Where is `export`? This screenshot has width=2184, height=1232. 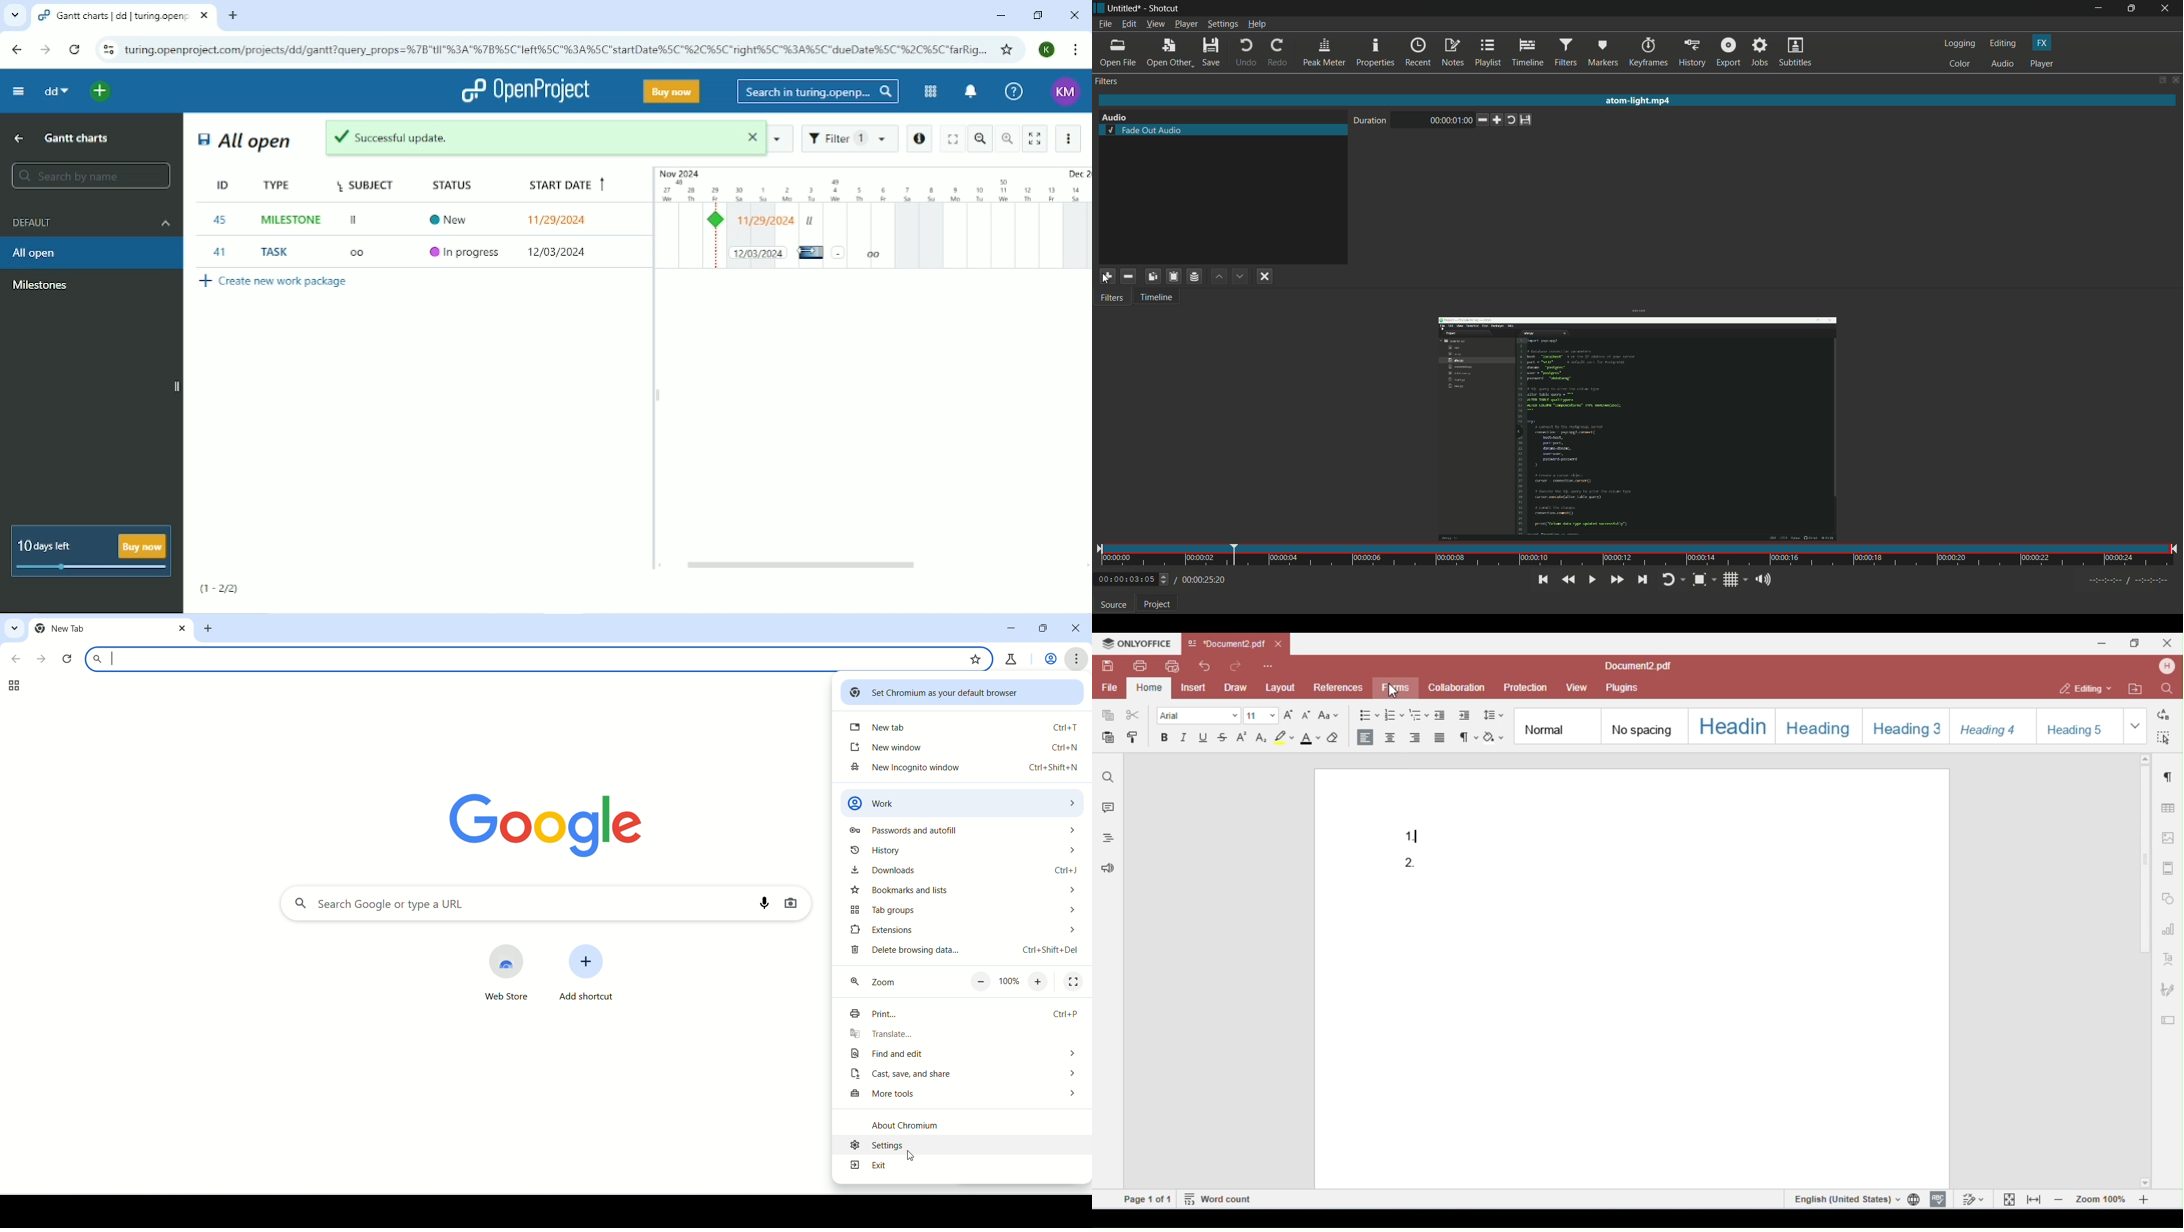
export is located at coordinates (1728, 51).